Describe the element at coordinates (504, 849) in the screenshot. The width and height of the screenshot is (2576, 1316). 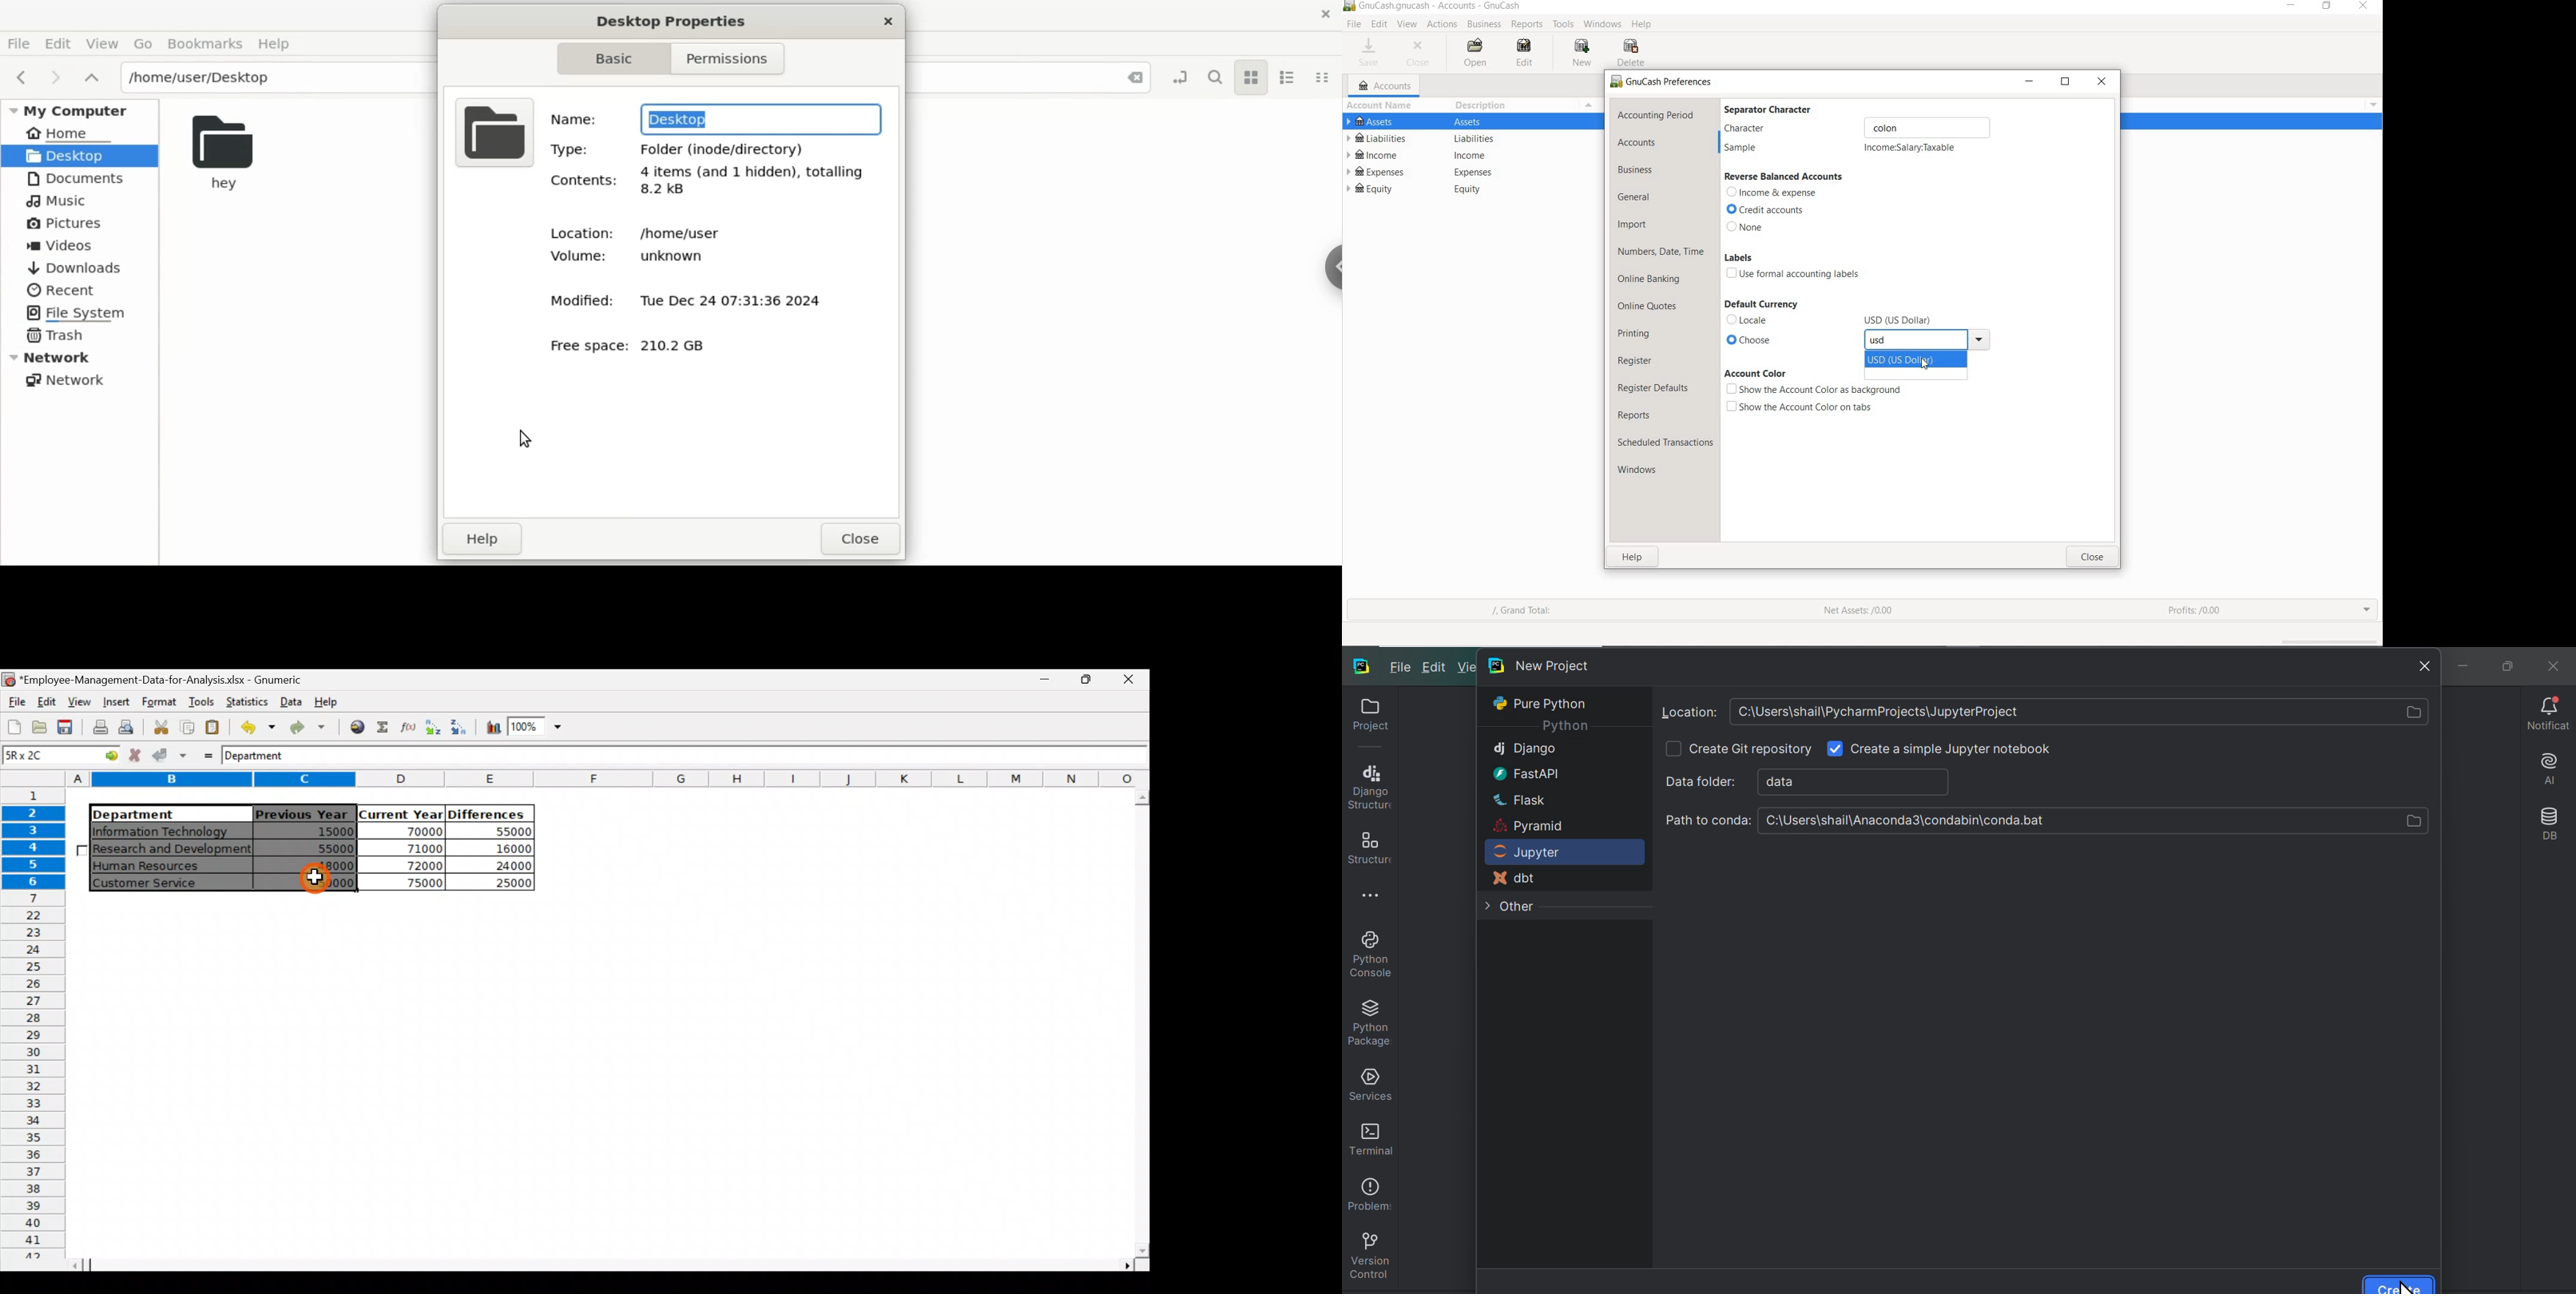
I see `16000` at that location.